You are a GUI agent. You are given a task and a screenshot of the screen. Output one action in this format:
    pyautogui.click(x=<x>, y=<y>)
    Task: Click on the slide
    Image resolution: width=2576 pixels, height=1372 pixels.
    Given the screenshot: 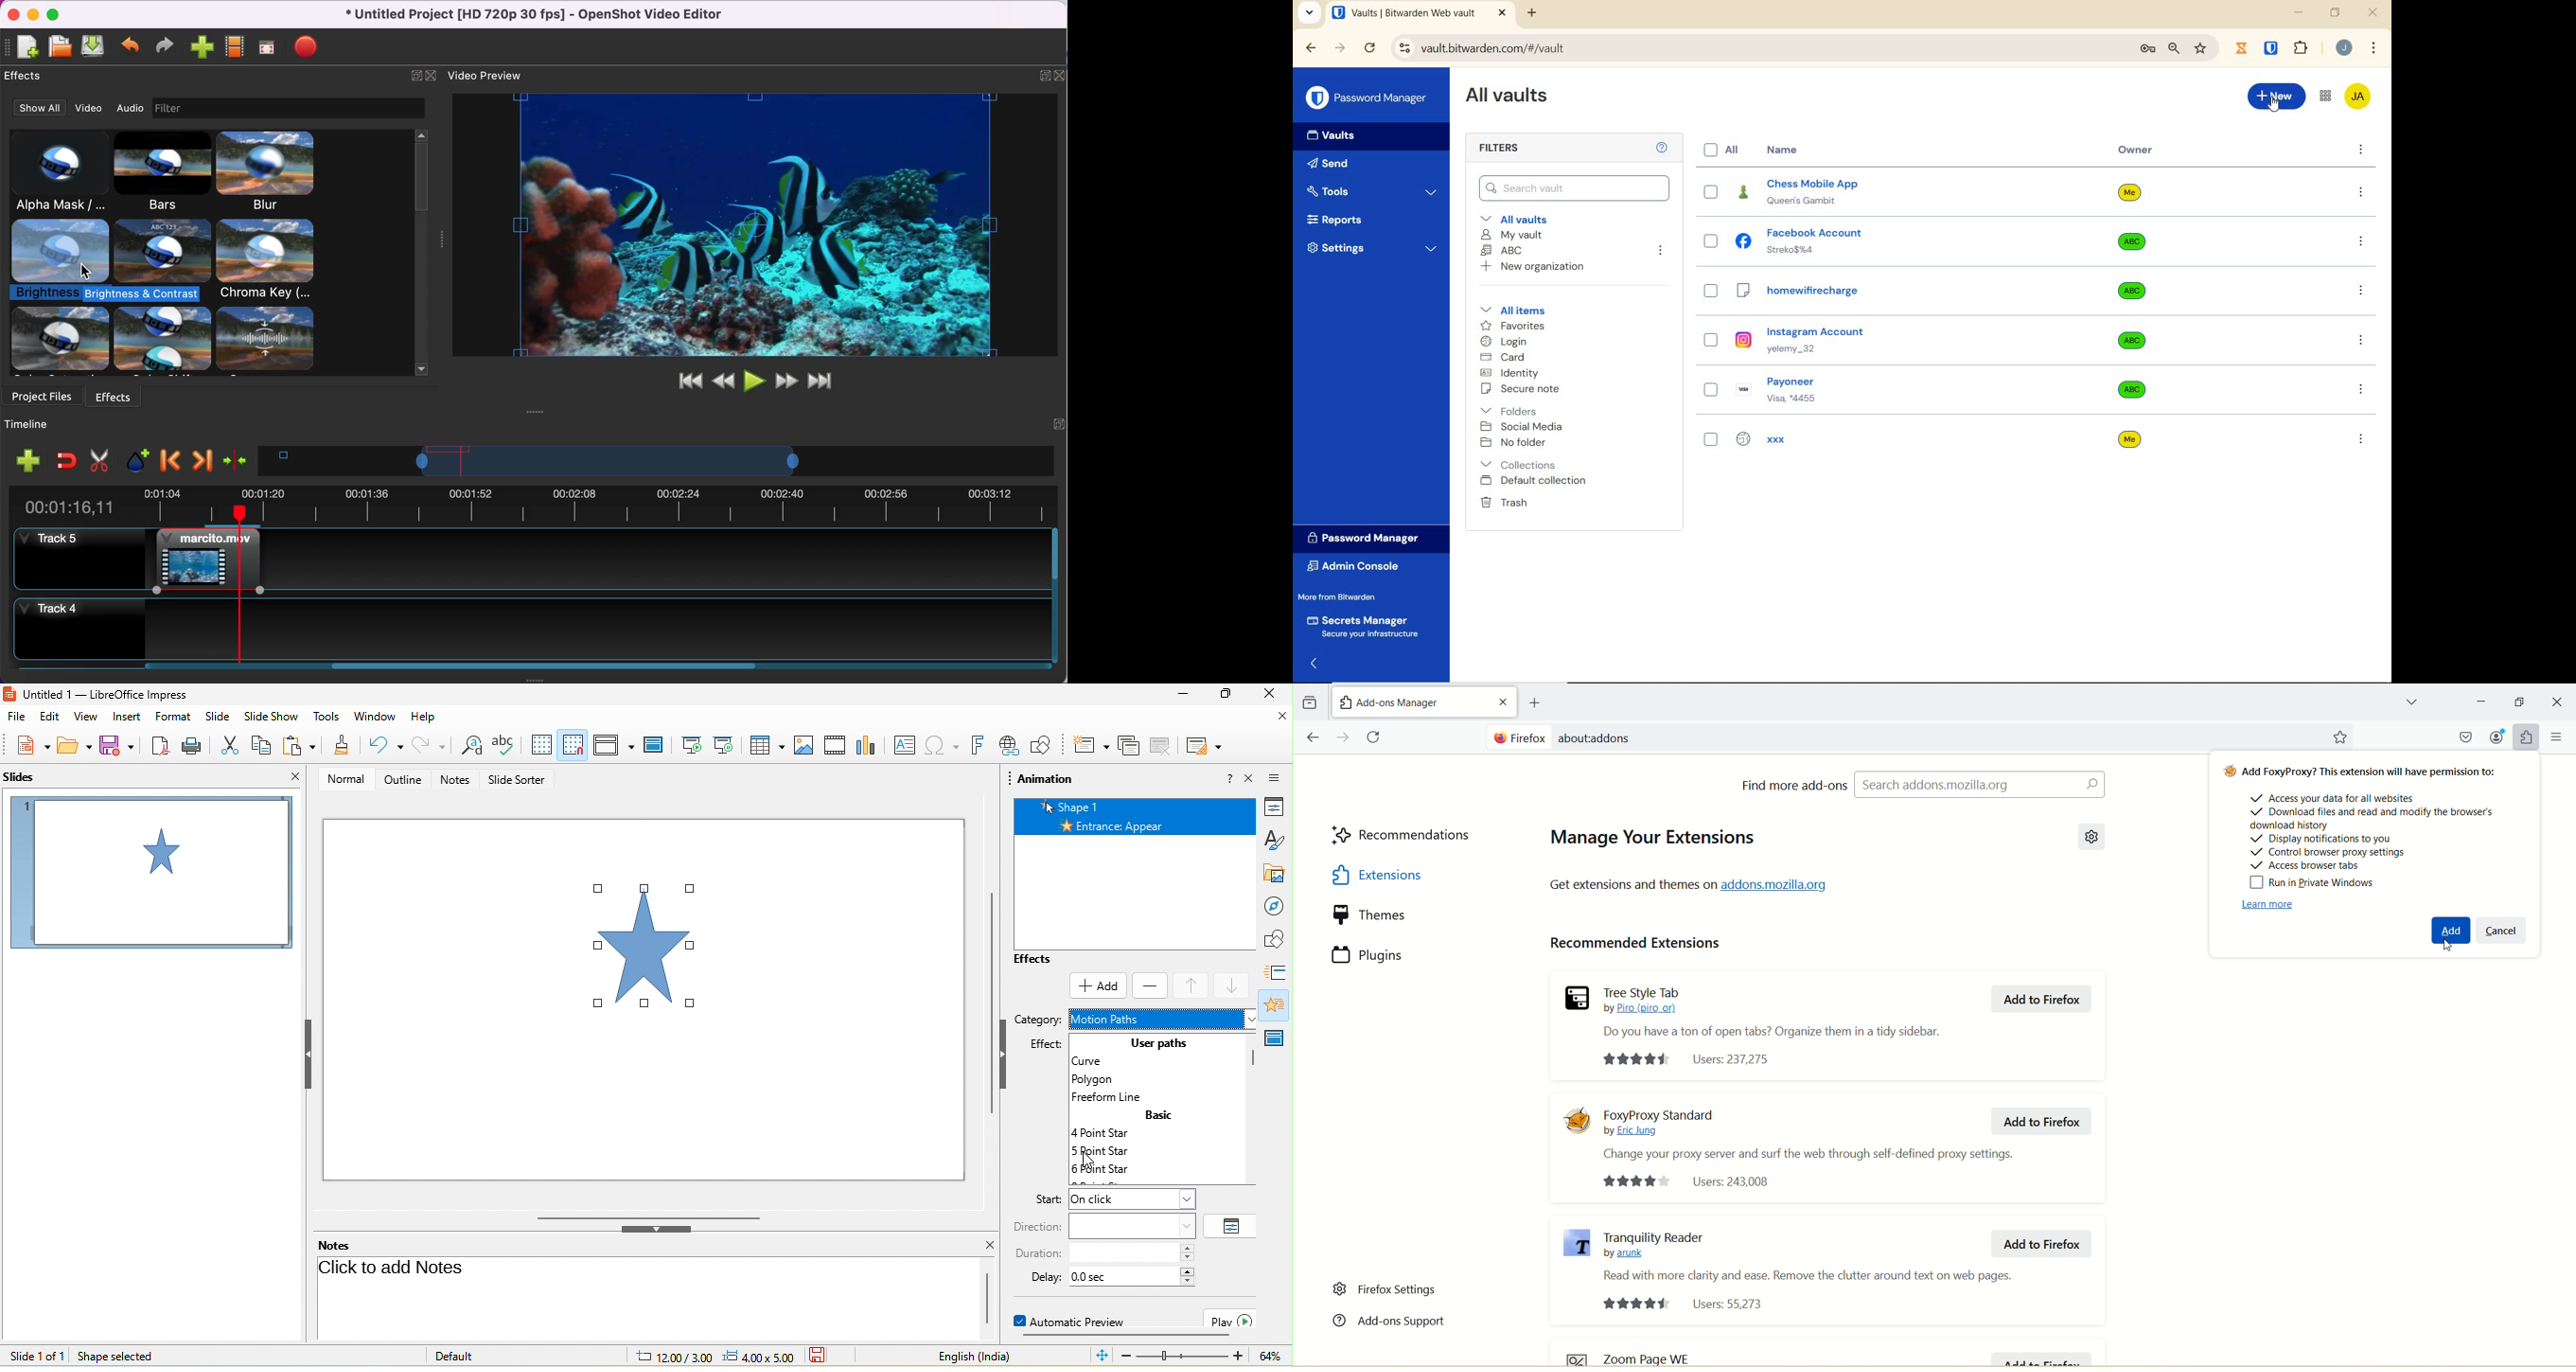 What is the action you would take?
    pyautogui.click(x=219, y=718)
    